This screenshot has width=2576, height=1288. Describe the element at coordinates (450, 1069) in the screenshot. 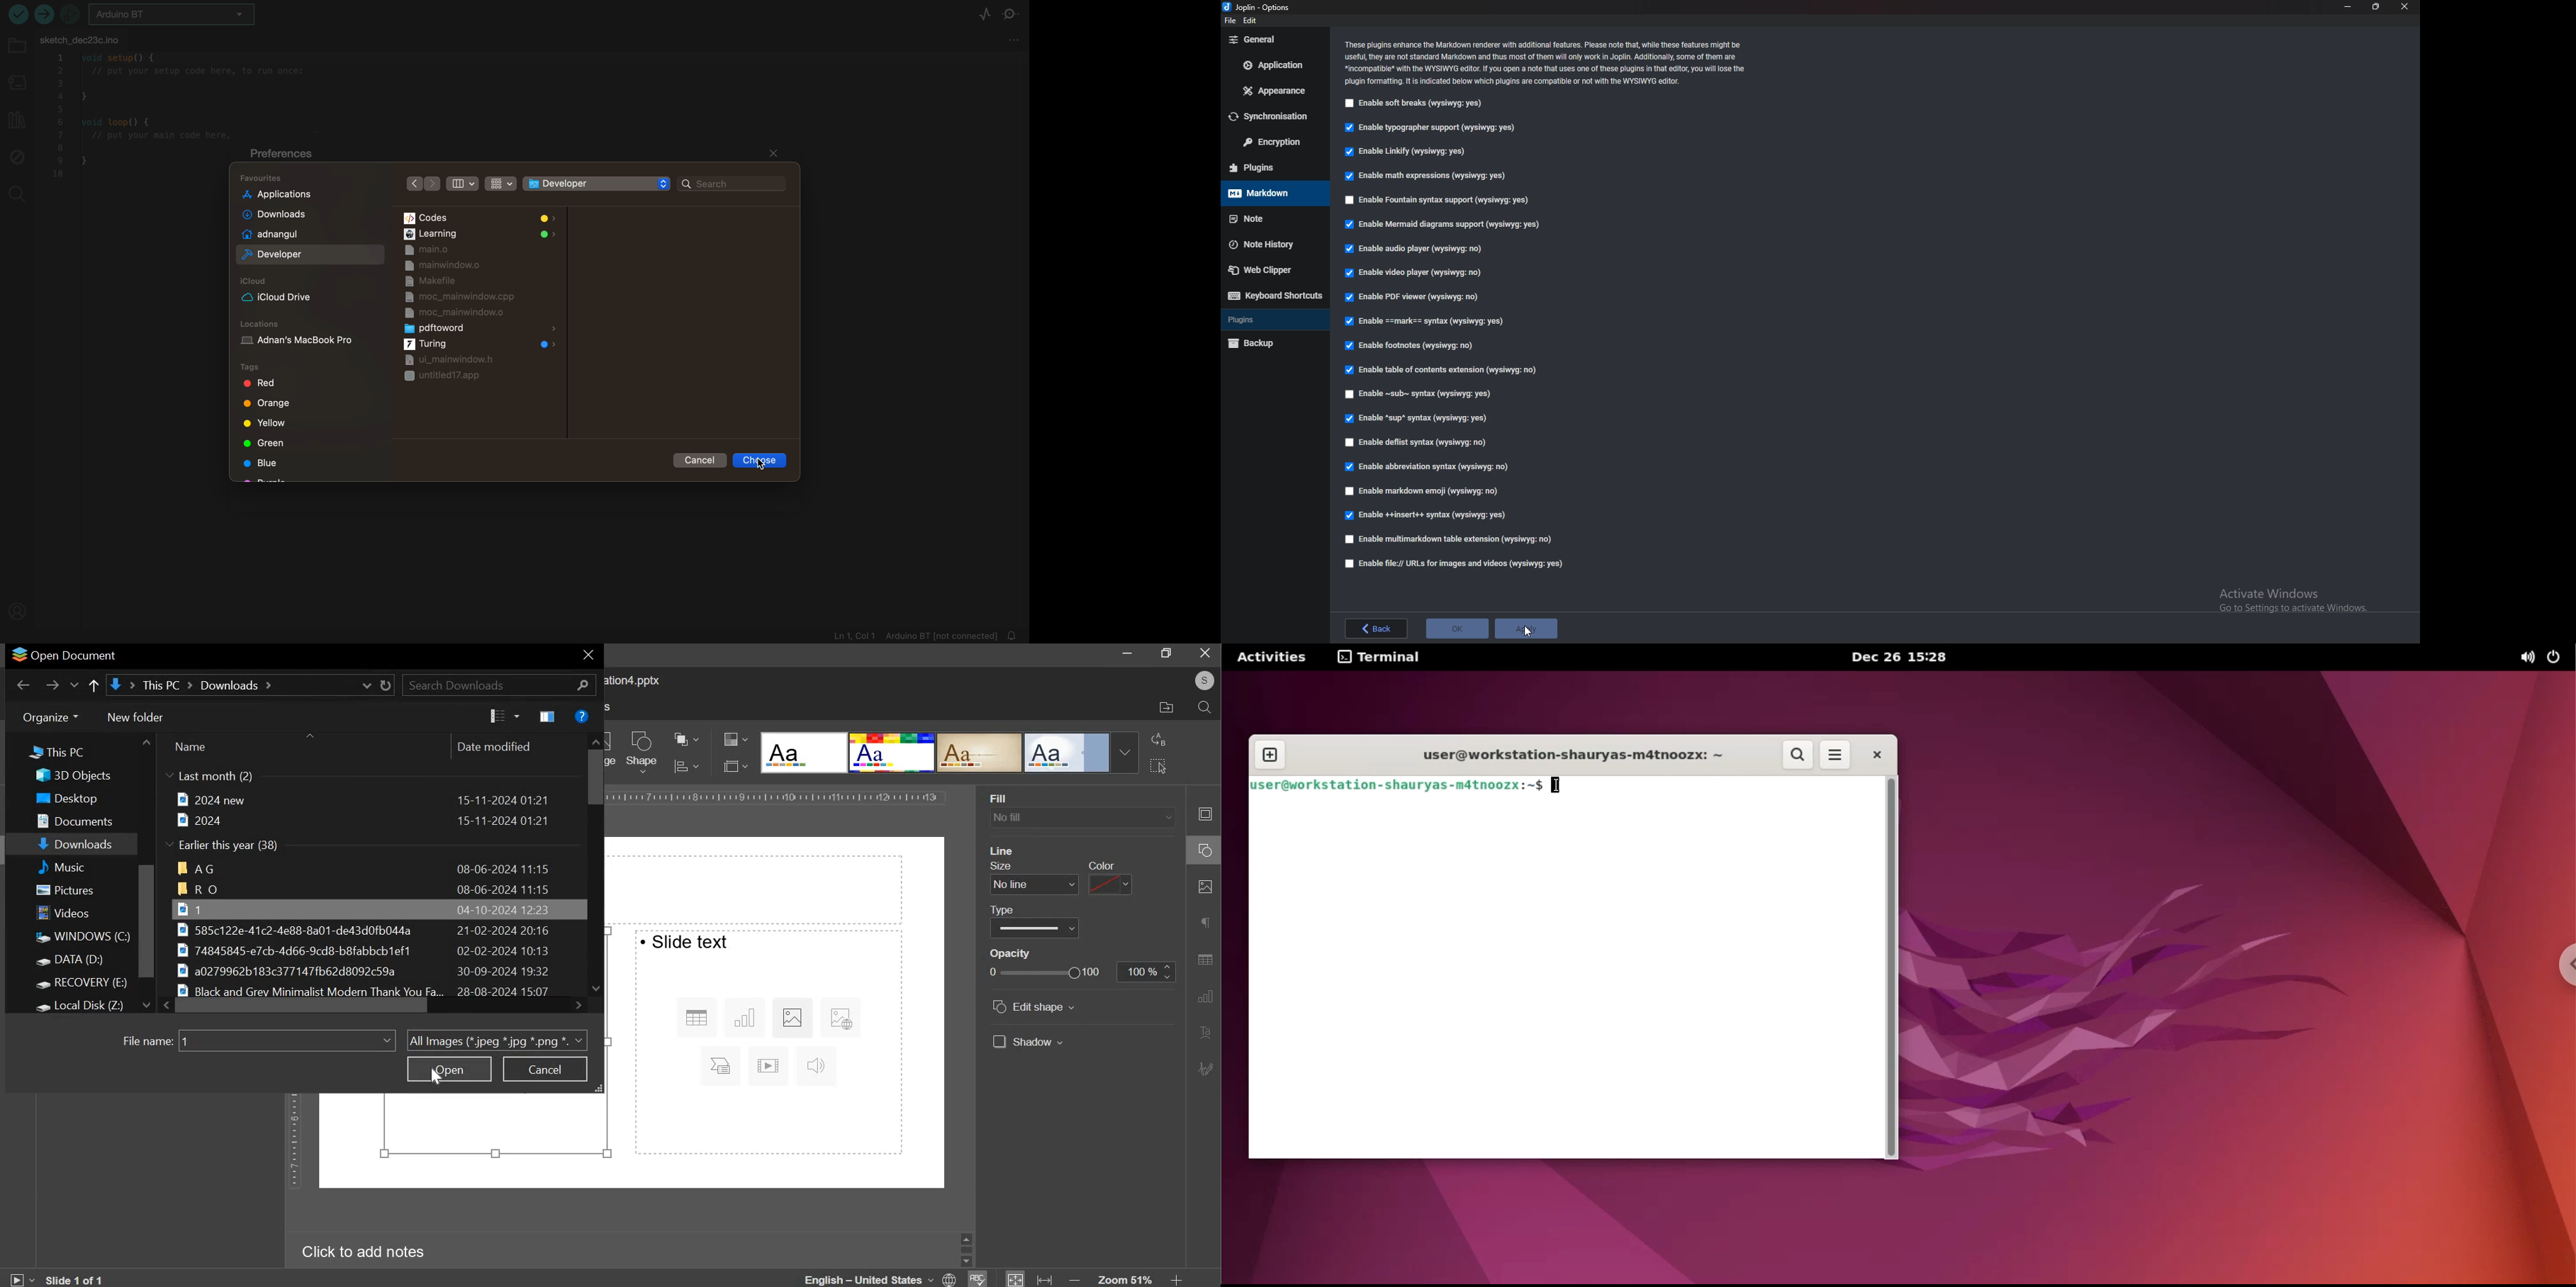

I see `open` at that location.